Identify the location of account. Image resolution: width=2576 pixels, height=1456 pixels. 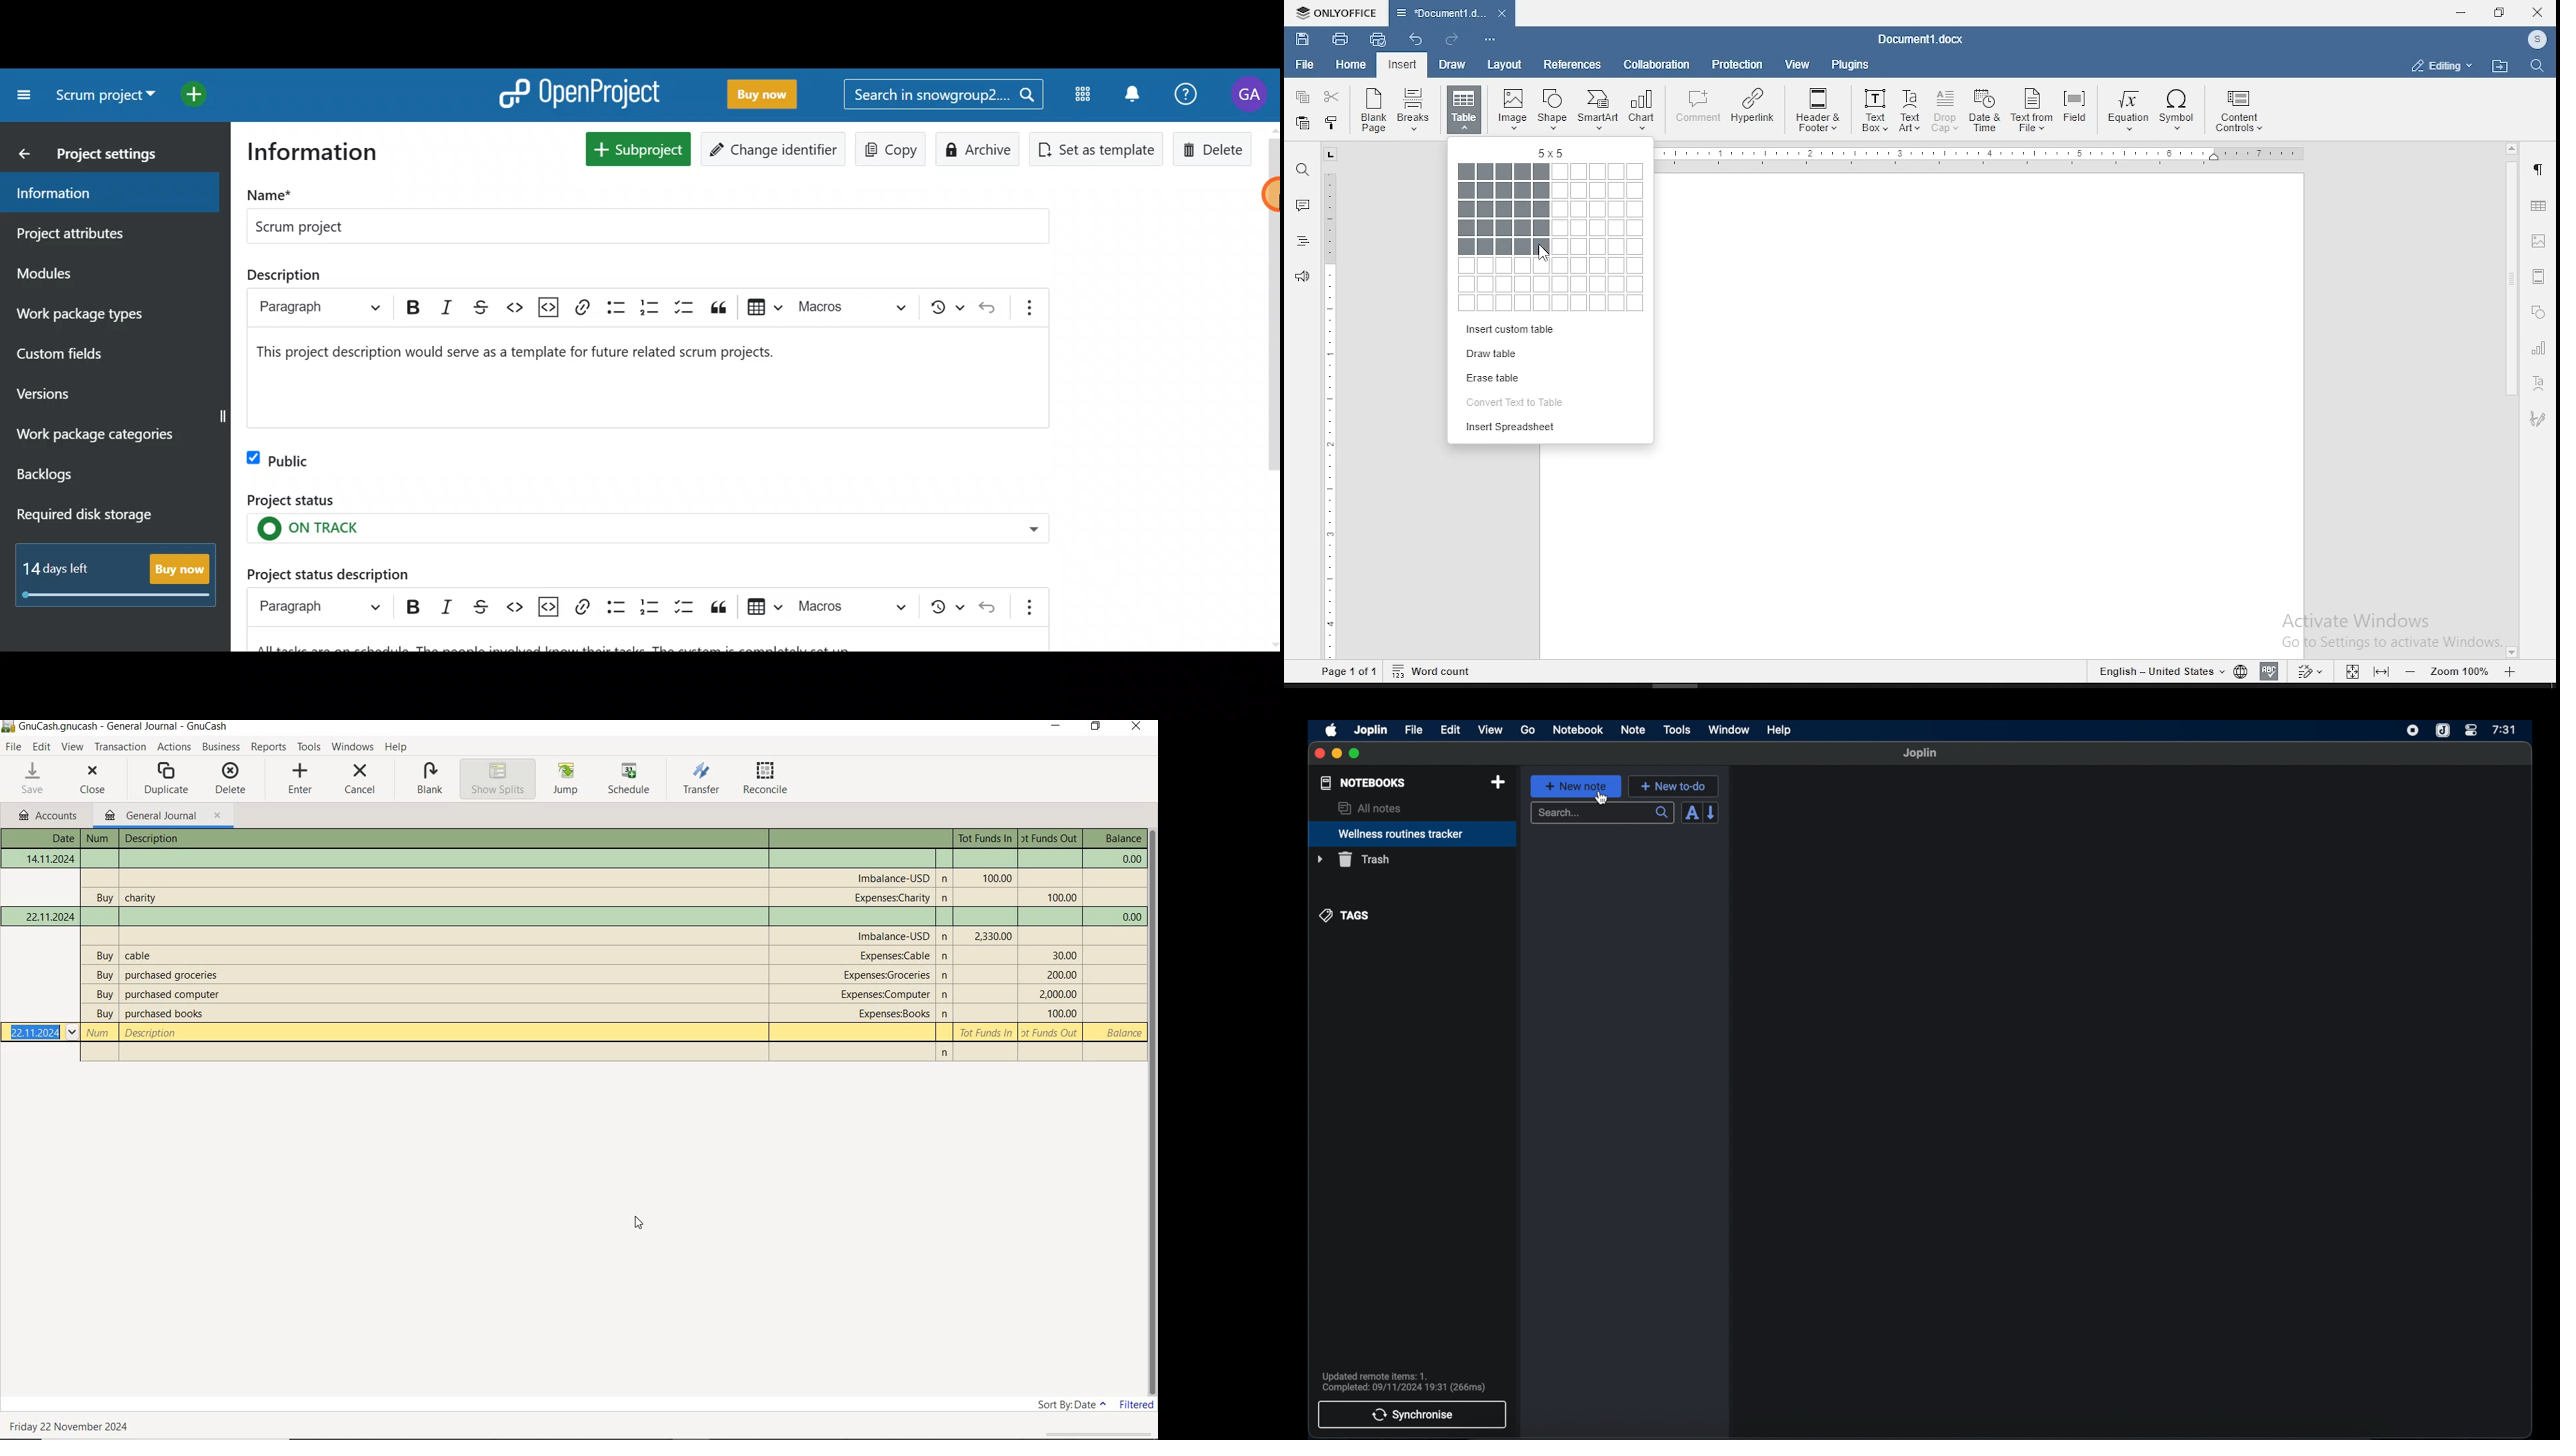
(889, 975).